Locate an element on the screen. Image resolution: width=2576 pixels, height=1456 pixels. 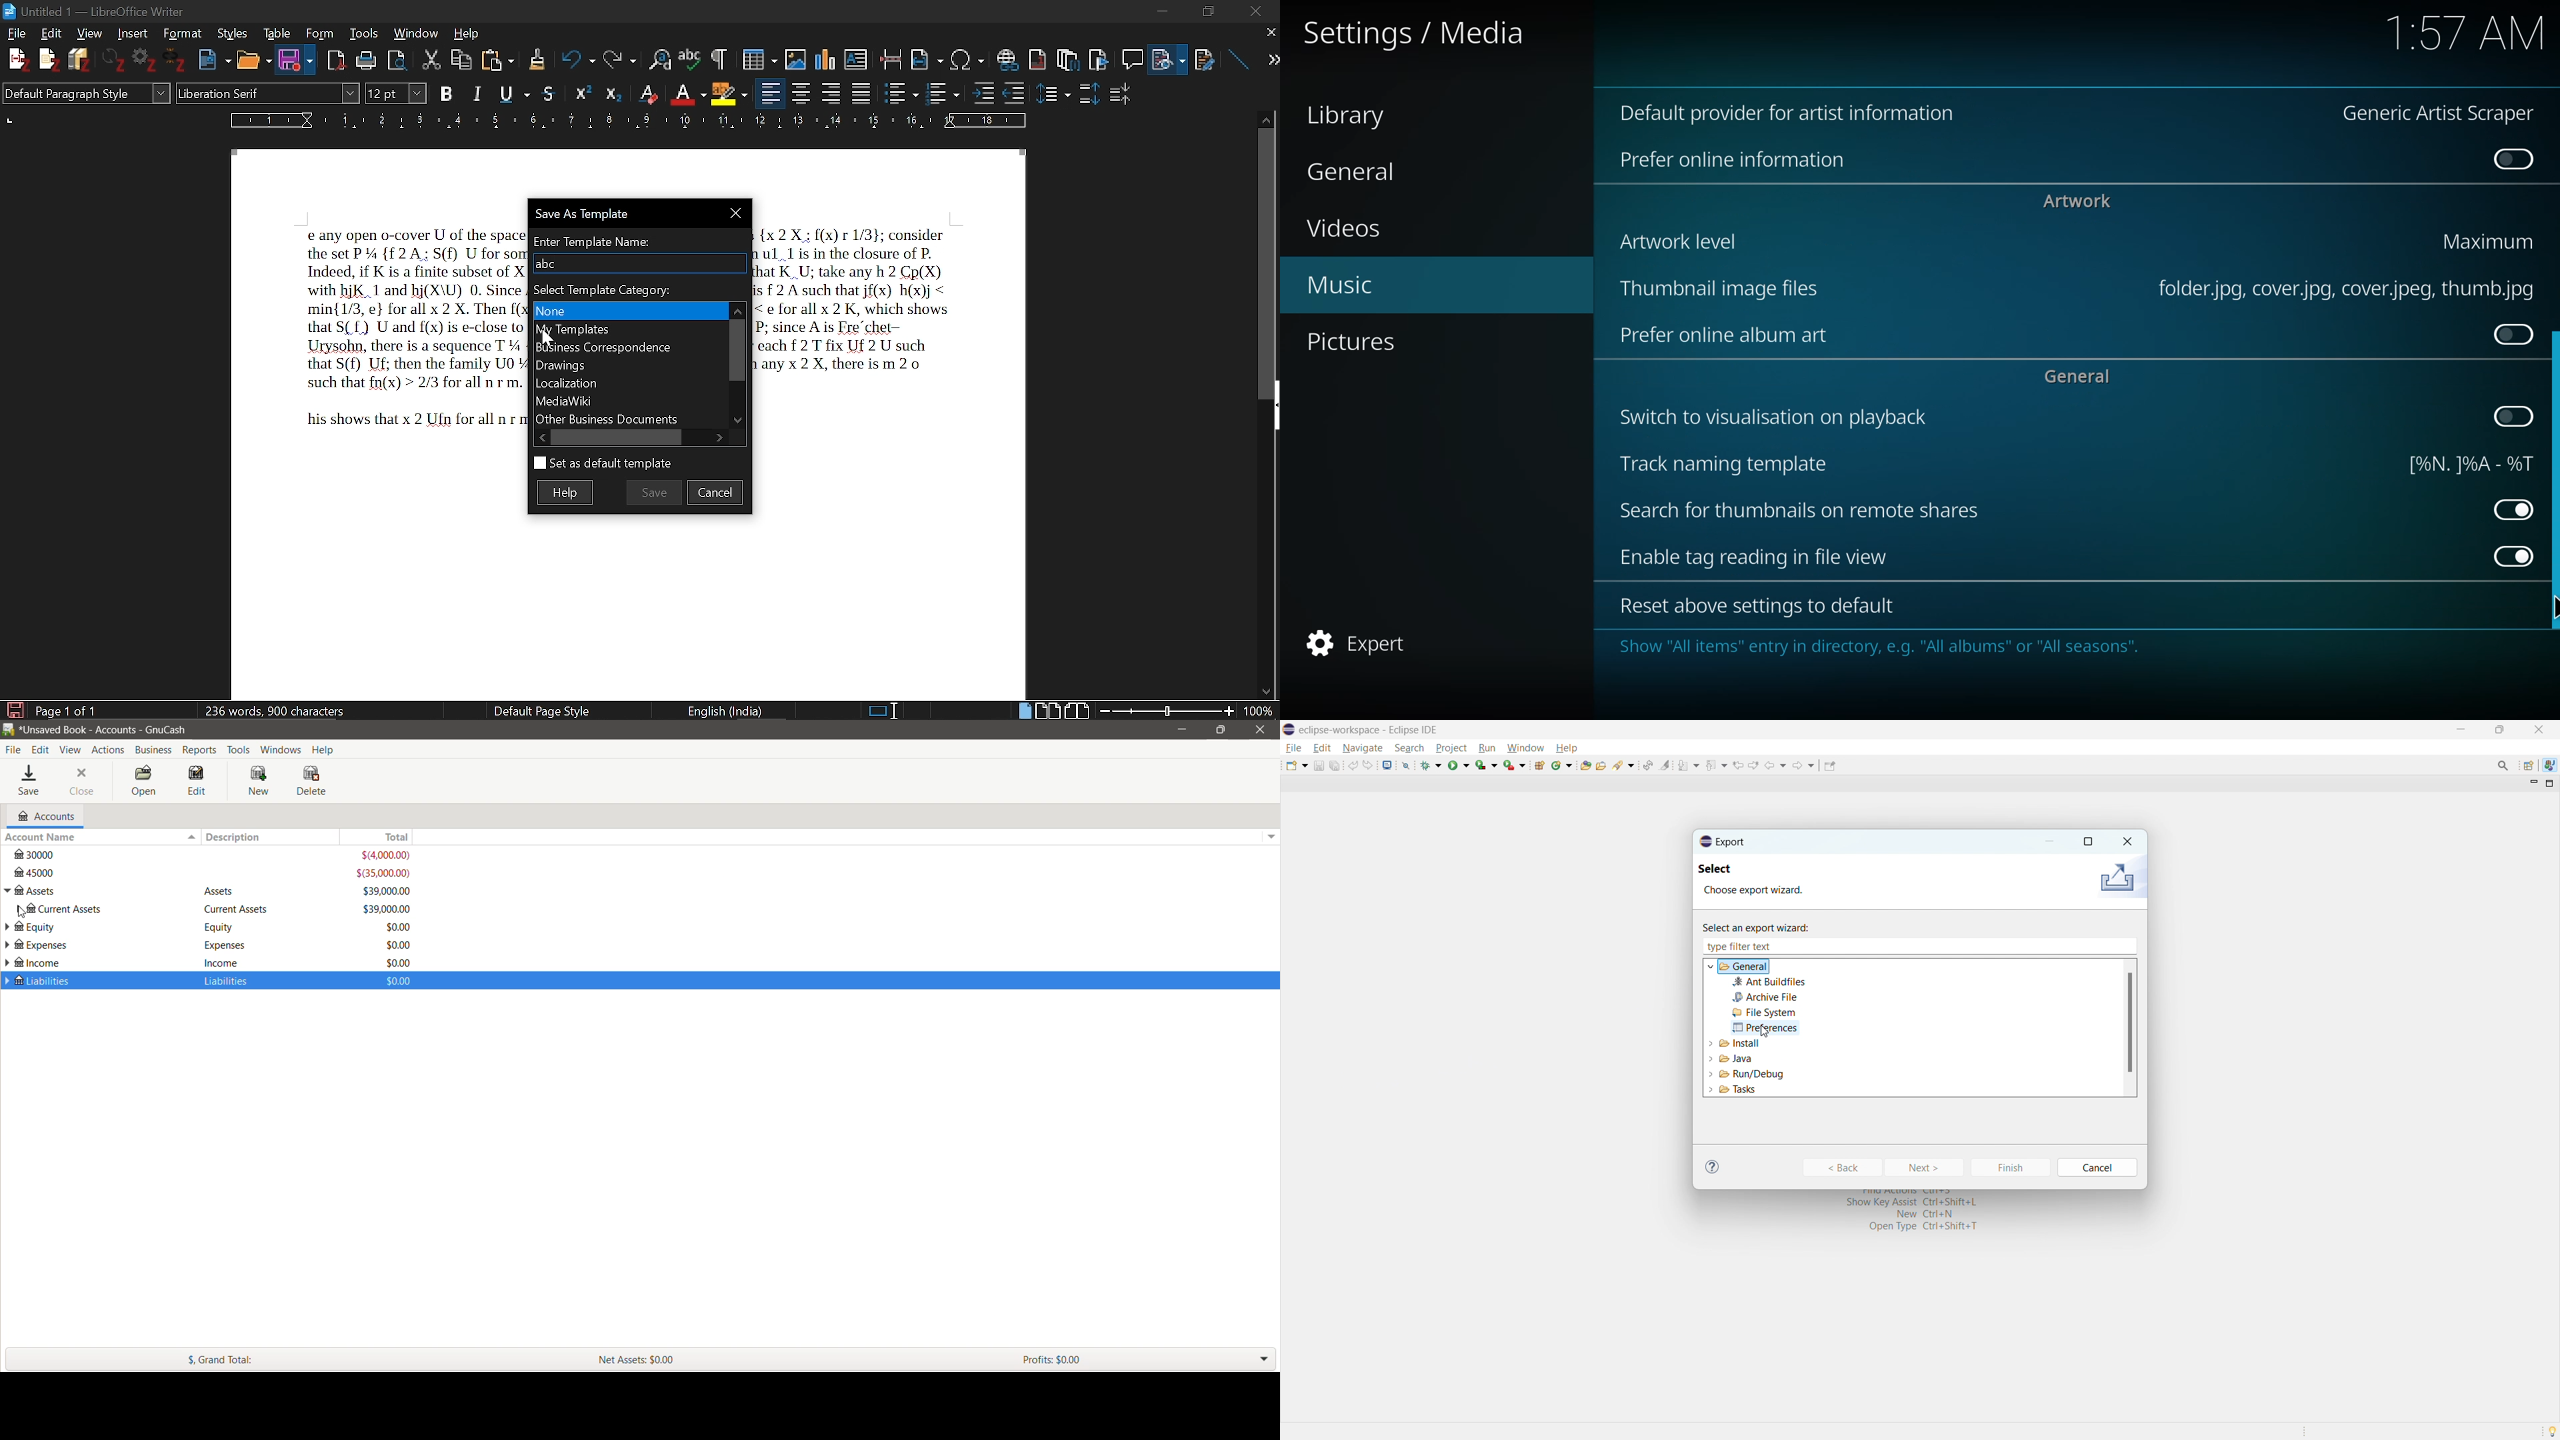
generic is located at coordinates (2441, 115).